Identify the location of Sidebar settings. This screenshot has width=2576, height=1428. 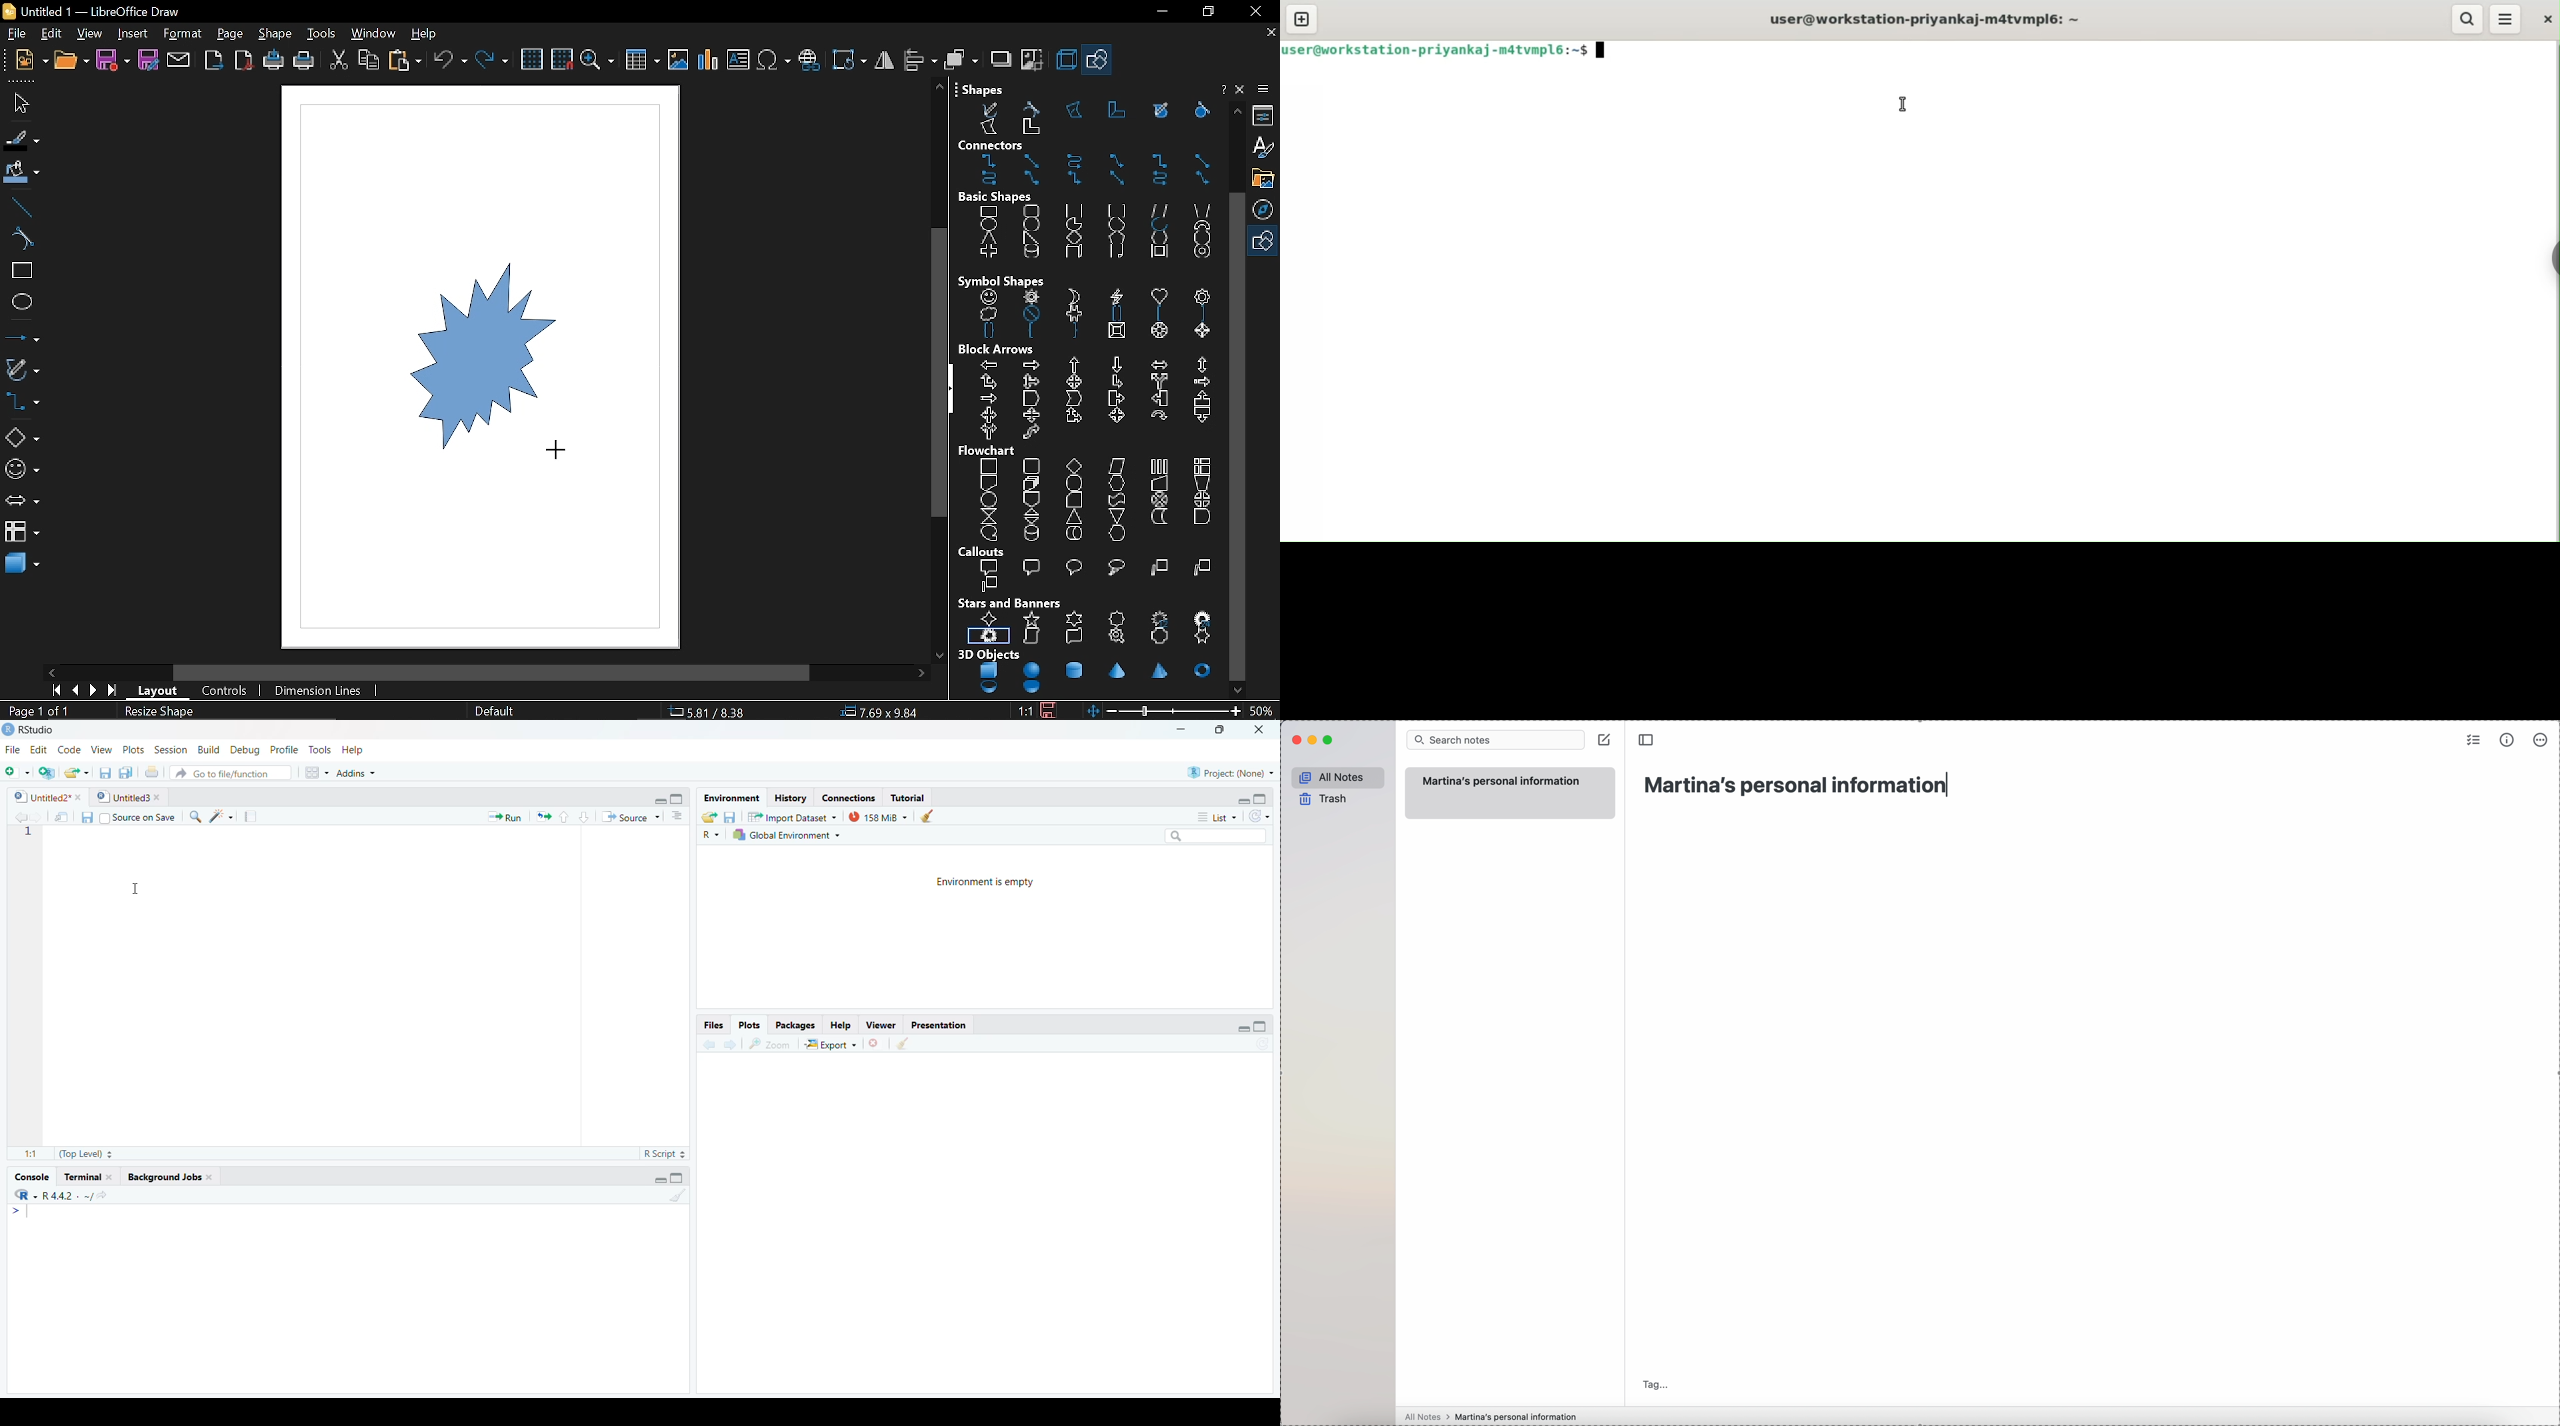
(1266, 89).